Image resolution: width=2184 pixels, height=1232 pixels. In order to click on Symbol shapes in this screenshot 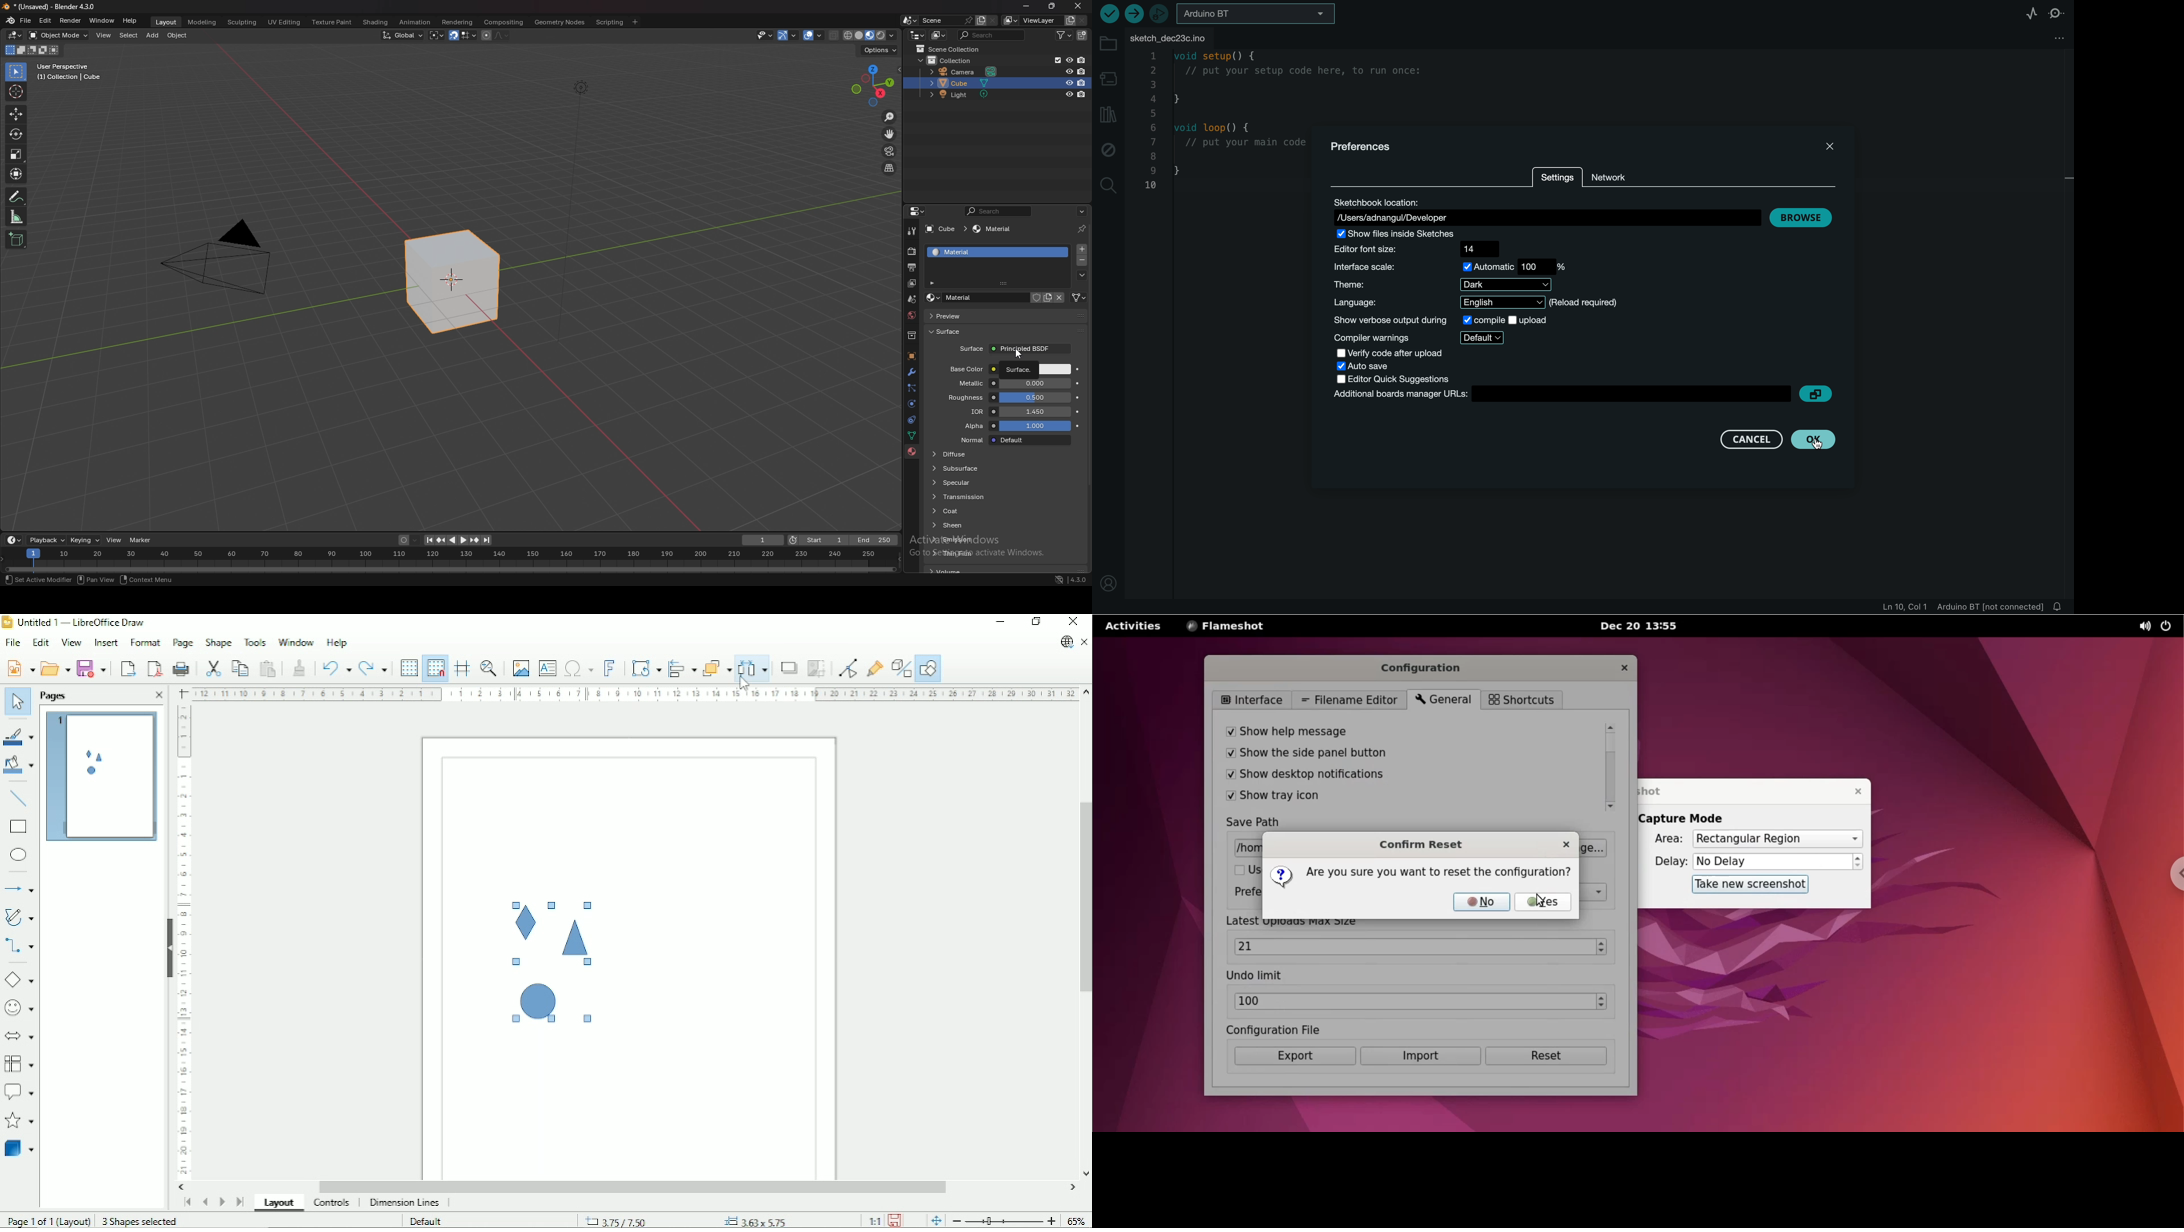, I will do `click(20, 1007)`.